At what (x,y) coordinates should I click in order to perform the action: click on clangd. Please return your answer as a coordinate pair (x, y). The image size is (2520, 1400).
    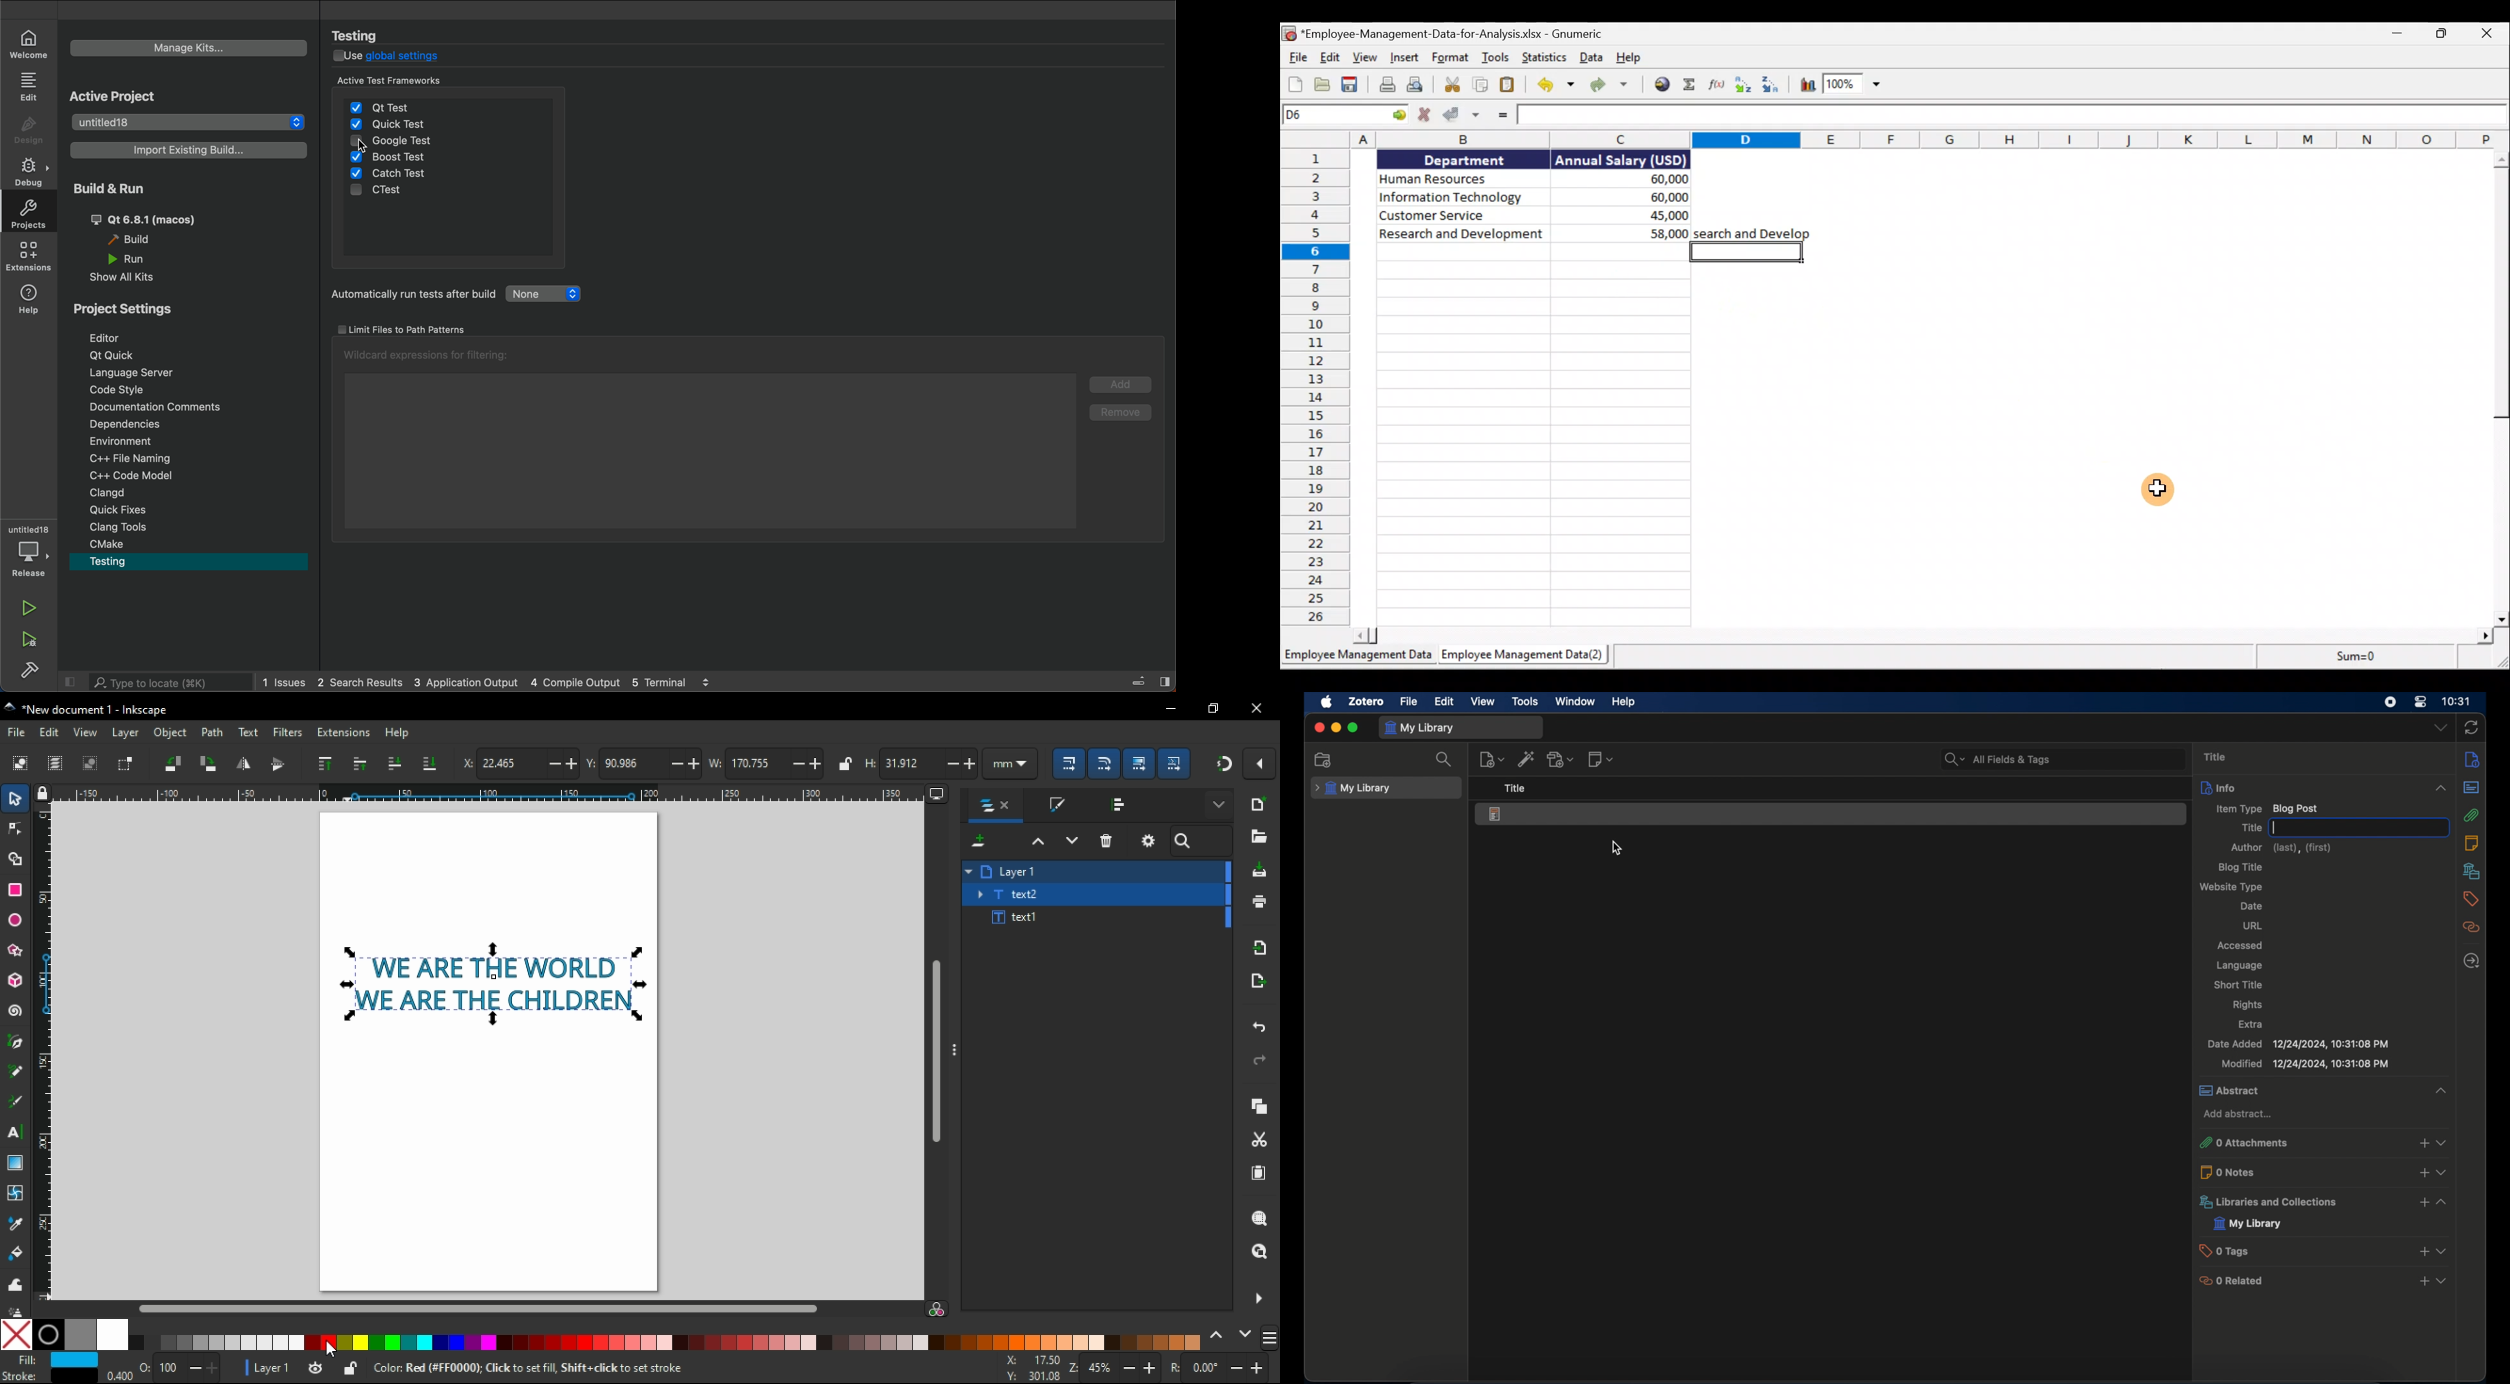
    Looking at the image, I should click on (192, 494).